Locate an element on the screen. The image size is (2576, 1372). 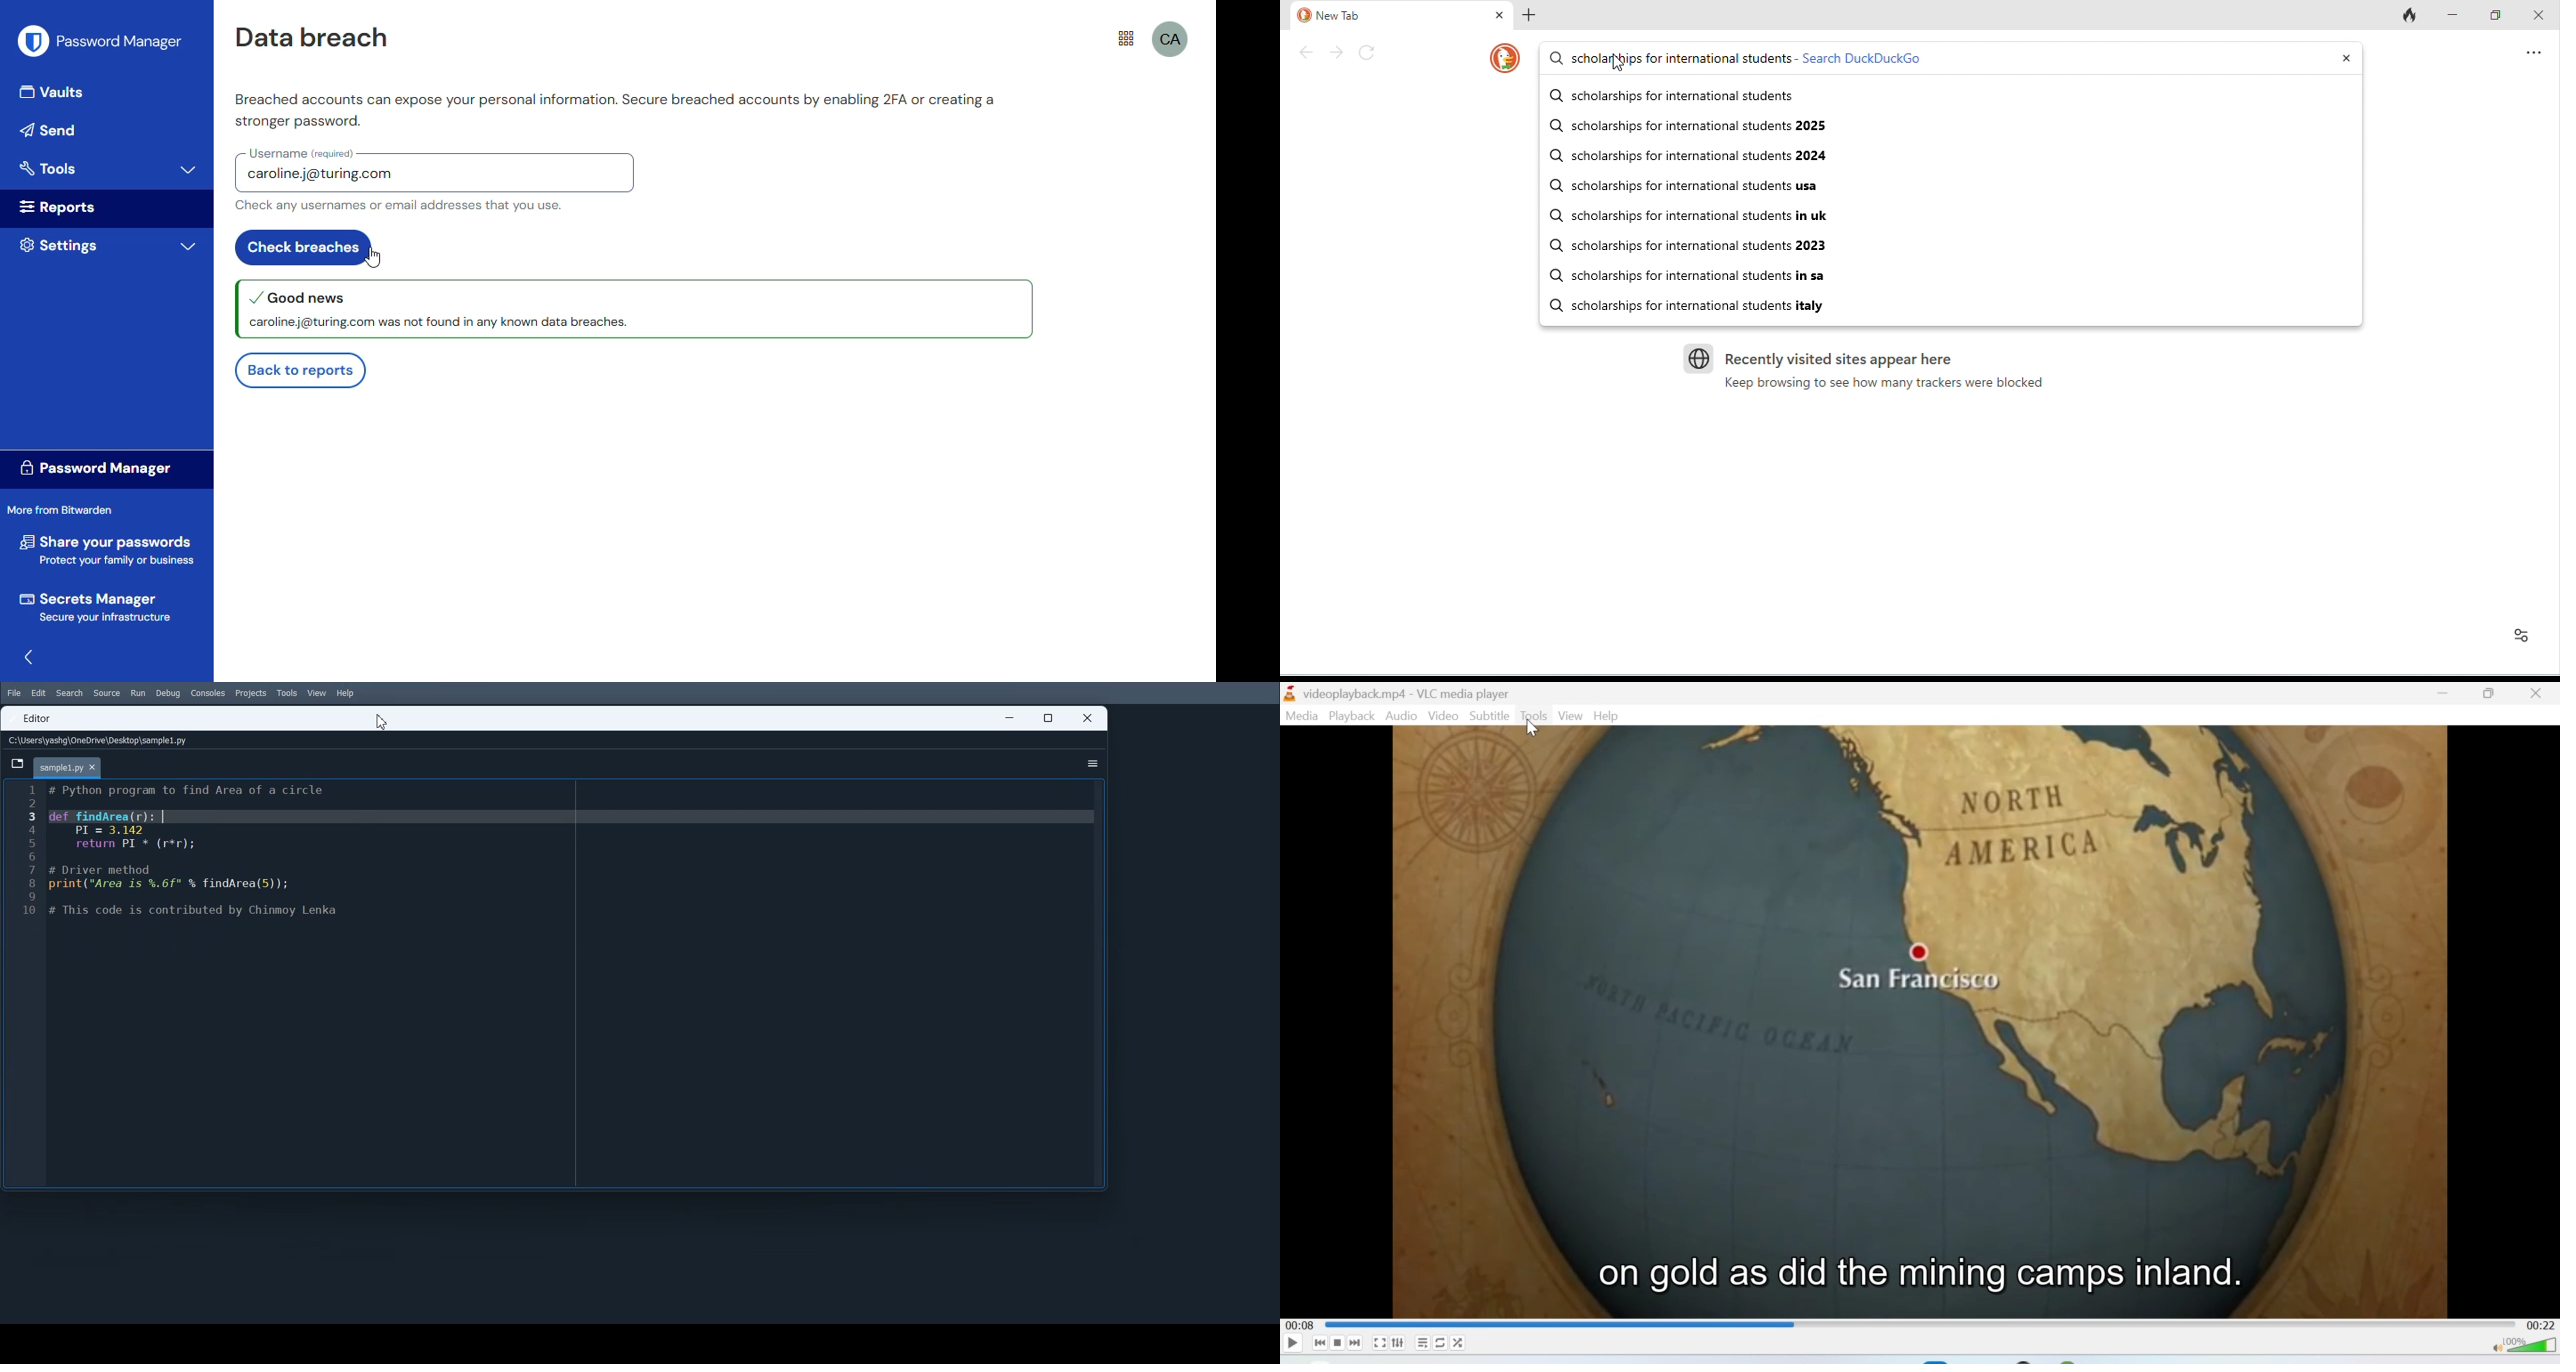
scholarships for international students italy is located at coordinates (1700, 306).